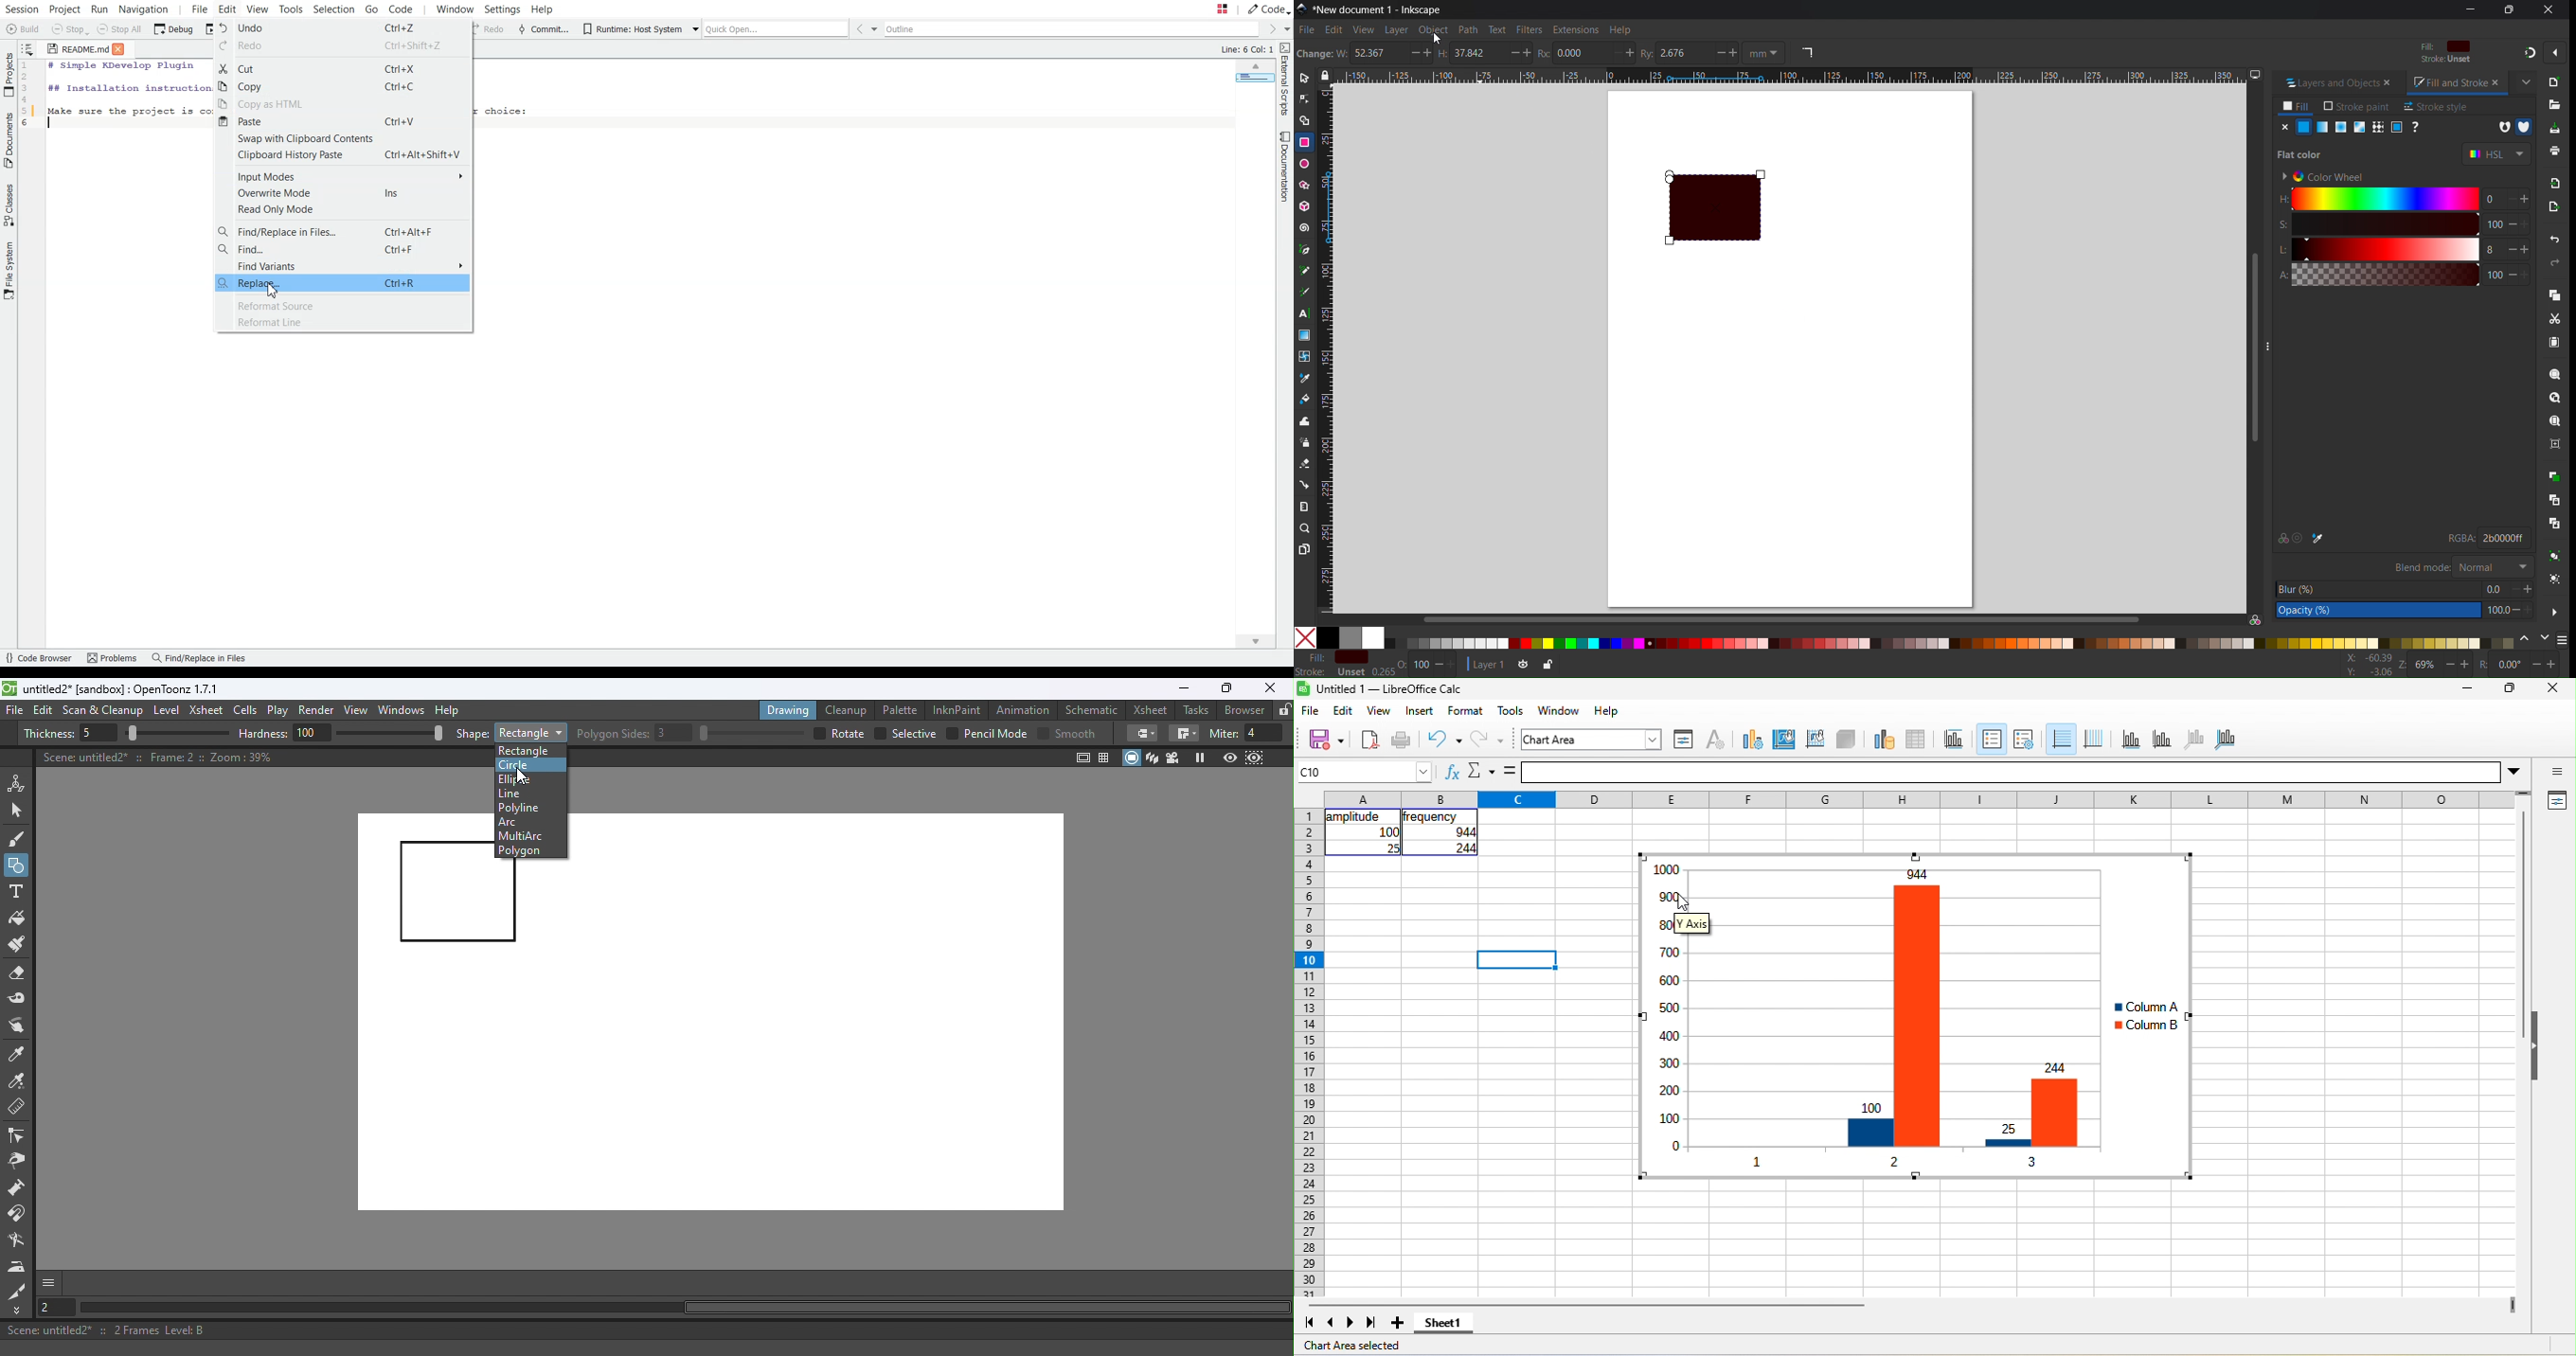 This screenshot has height=1372, width=2576. I want to click on Black, so click(1328, 637).